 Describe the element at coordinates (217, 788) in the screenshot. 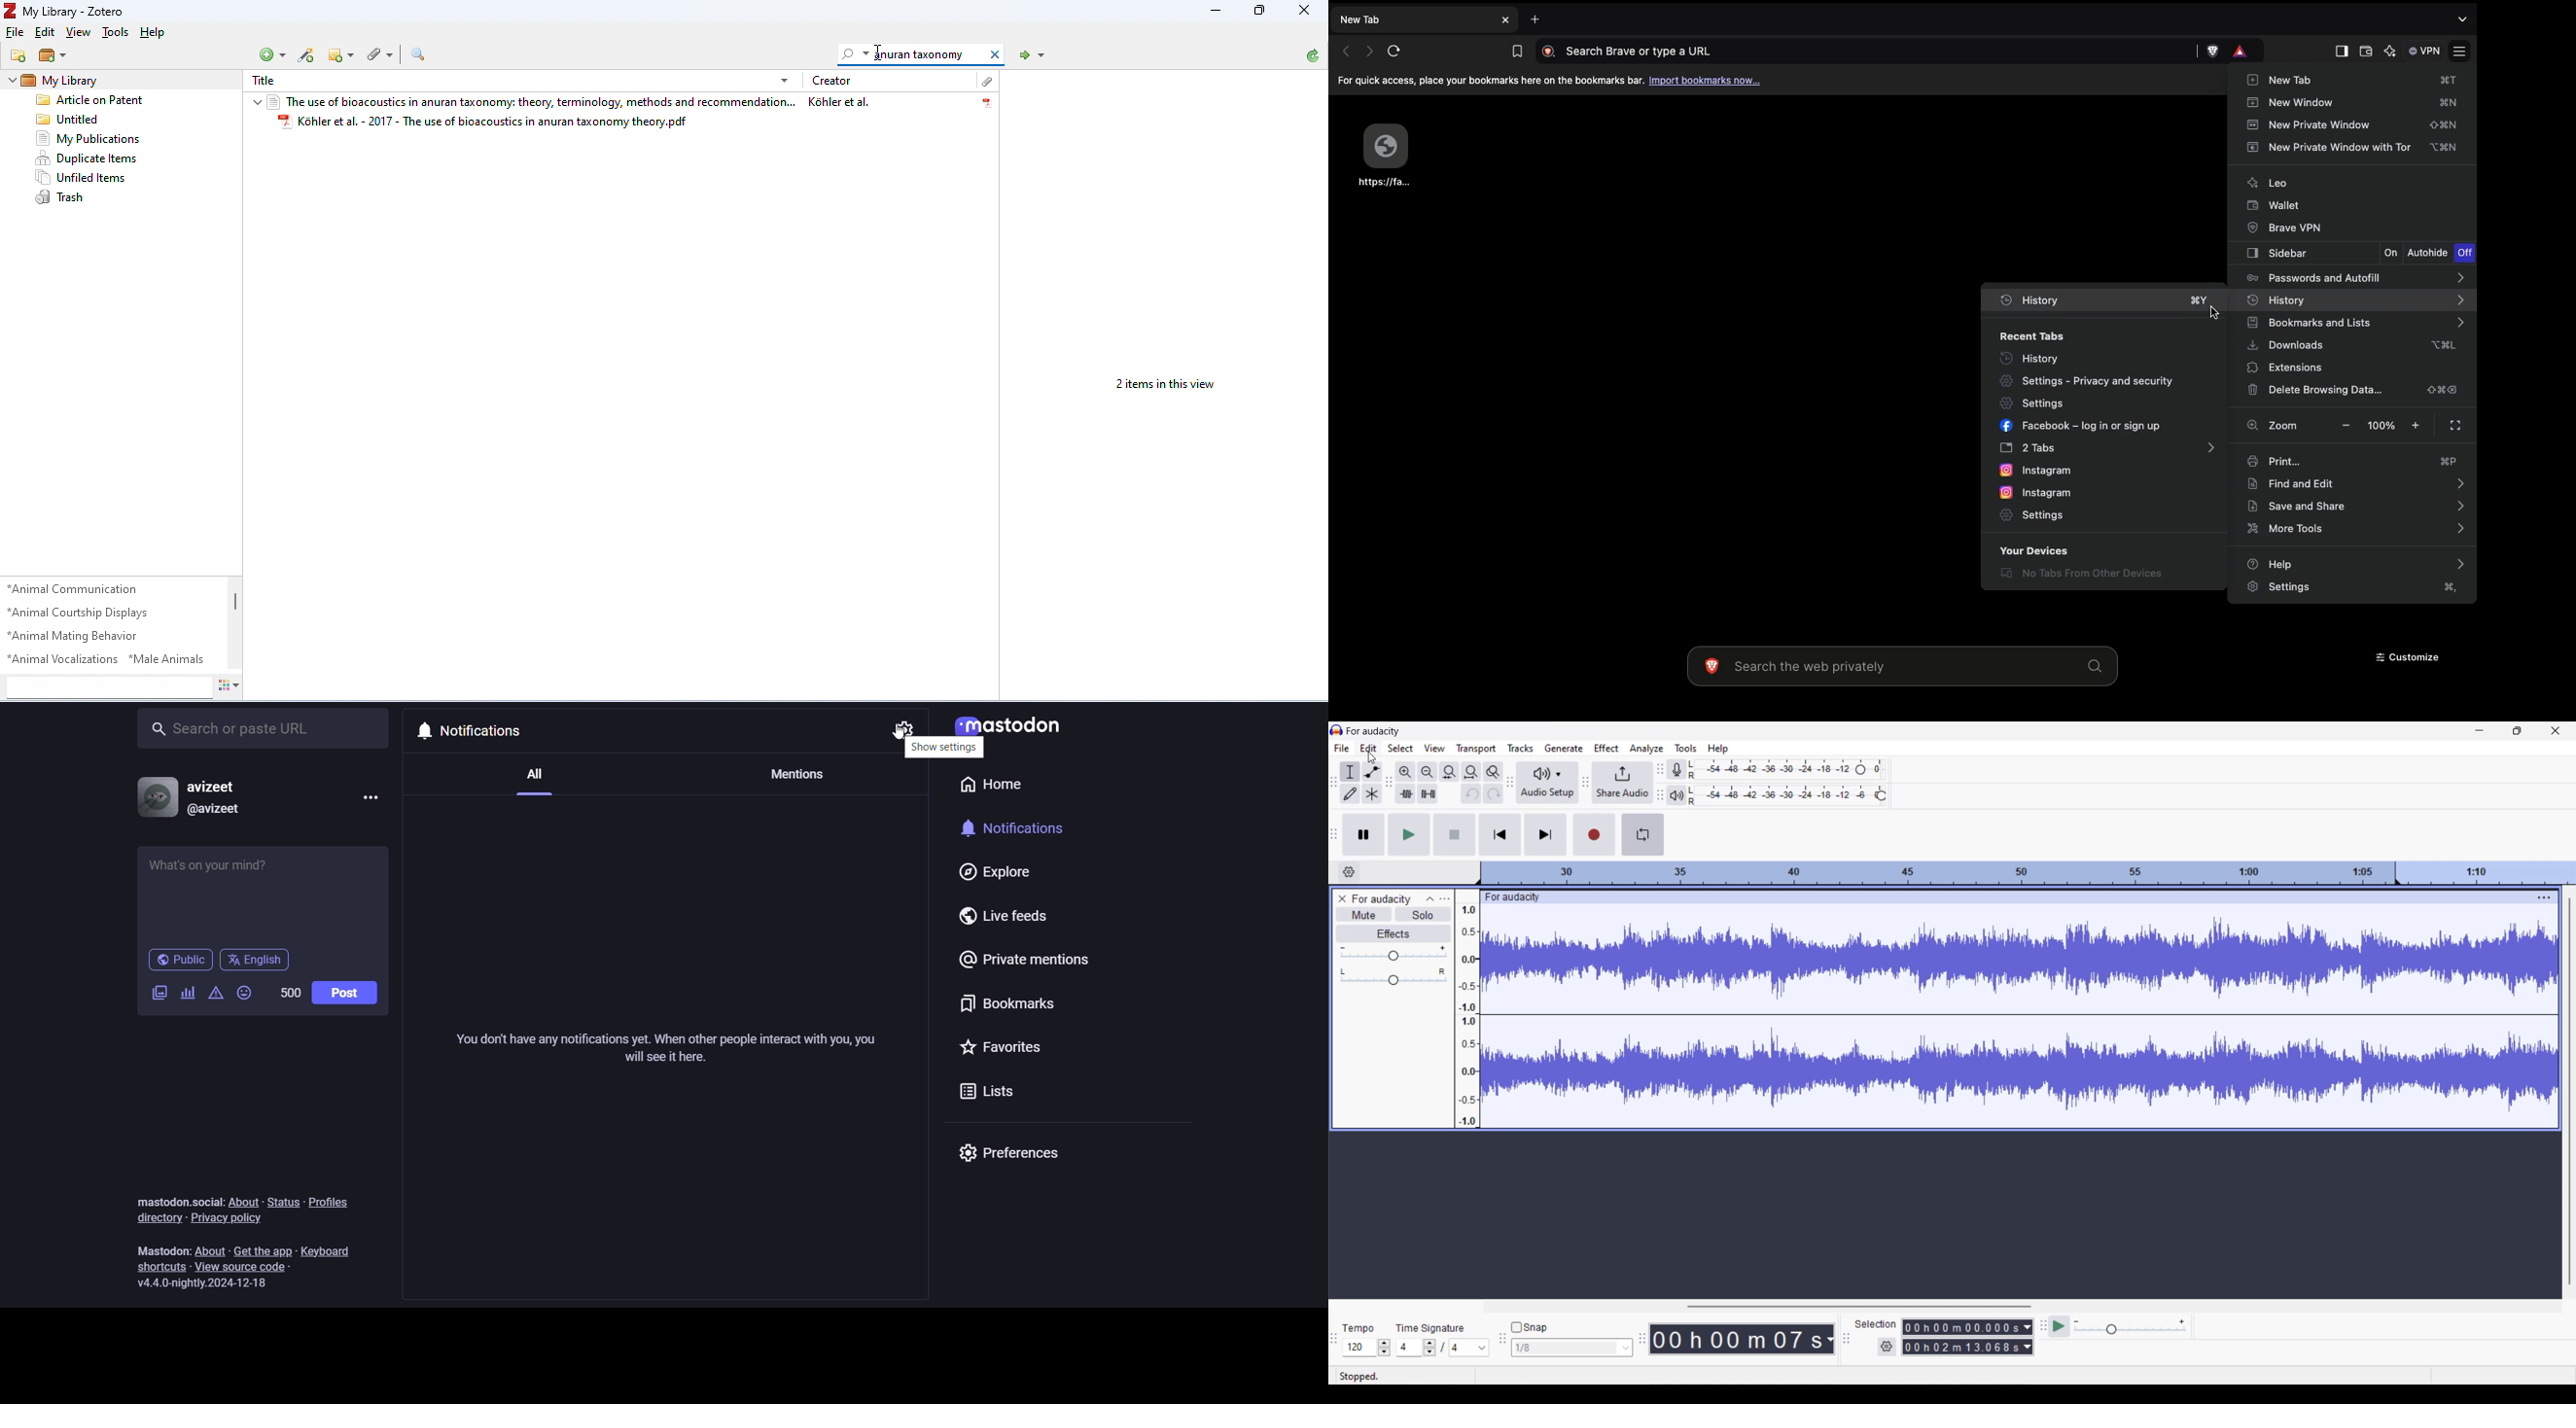

I see `avizeet` at that location.